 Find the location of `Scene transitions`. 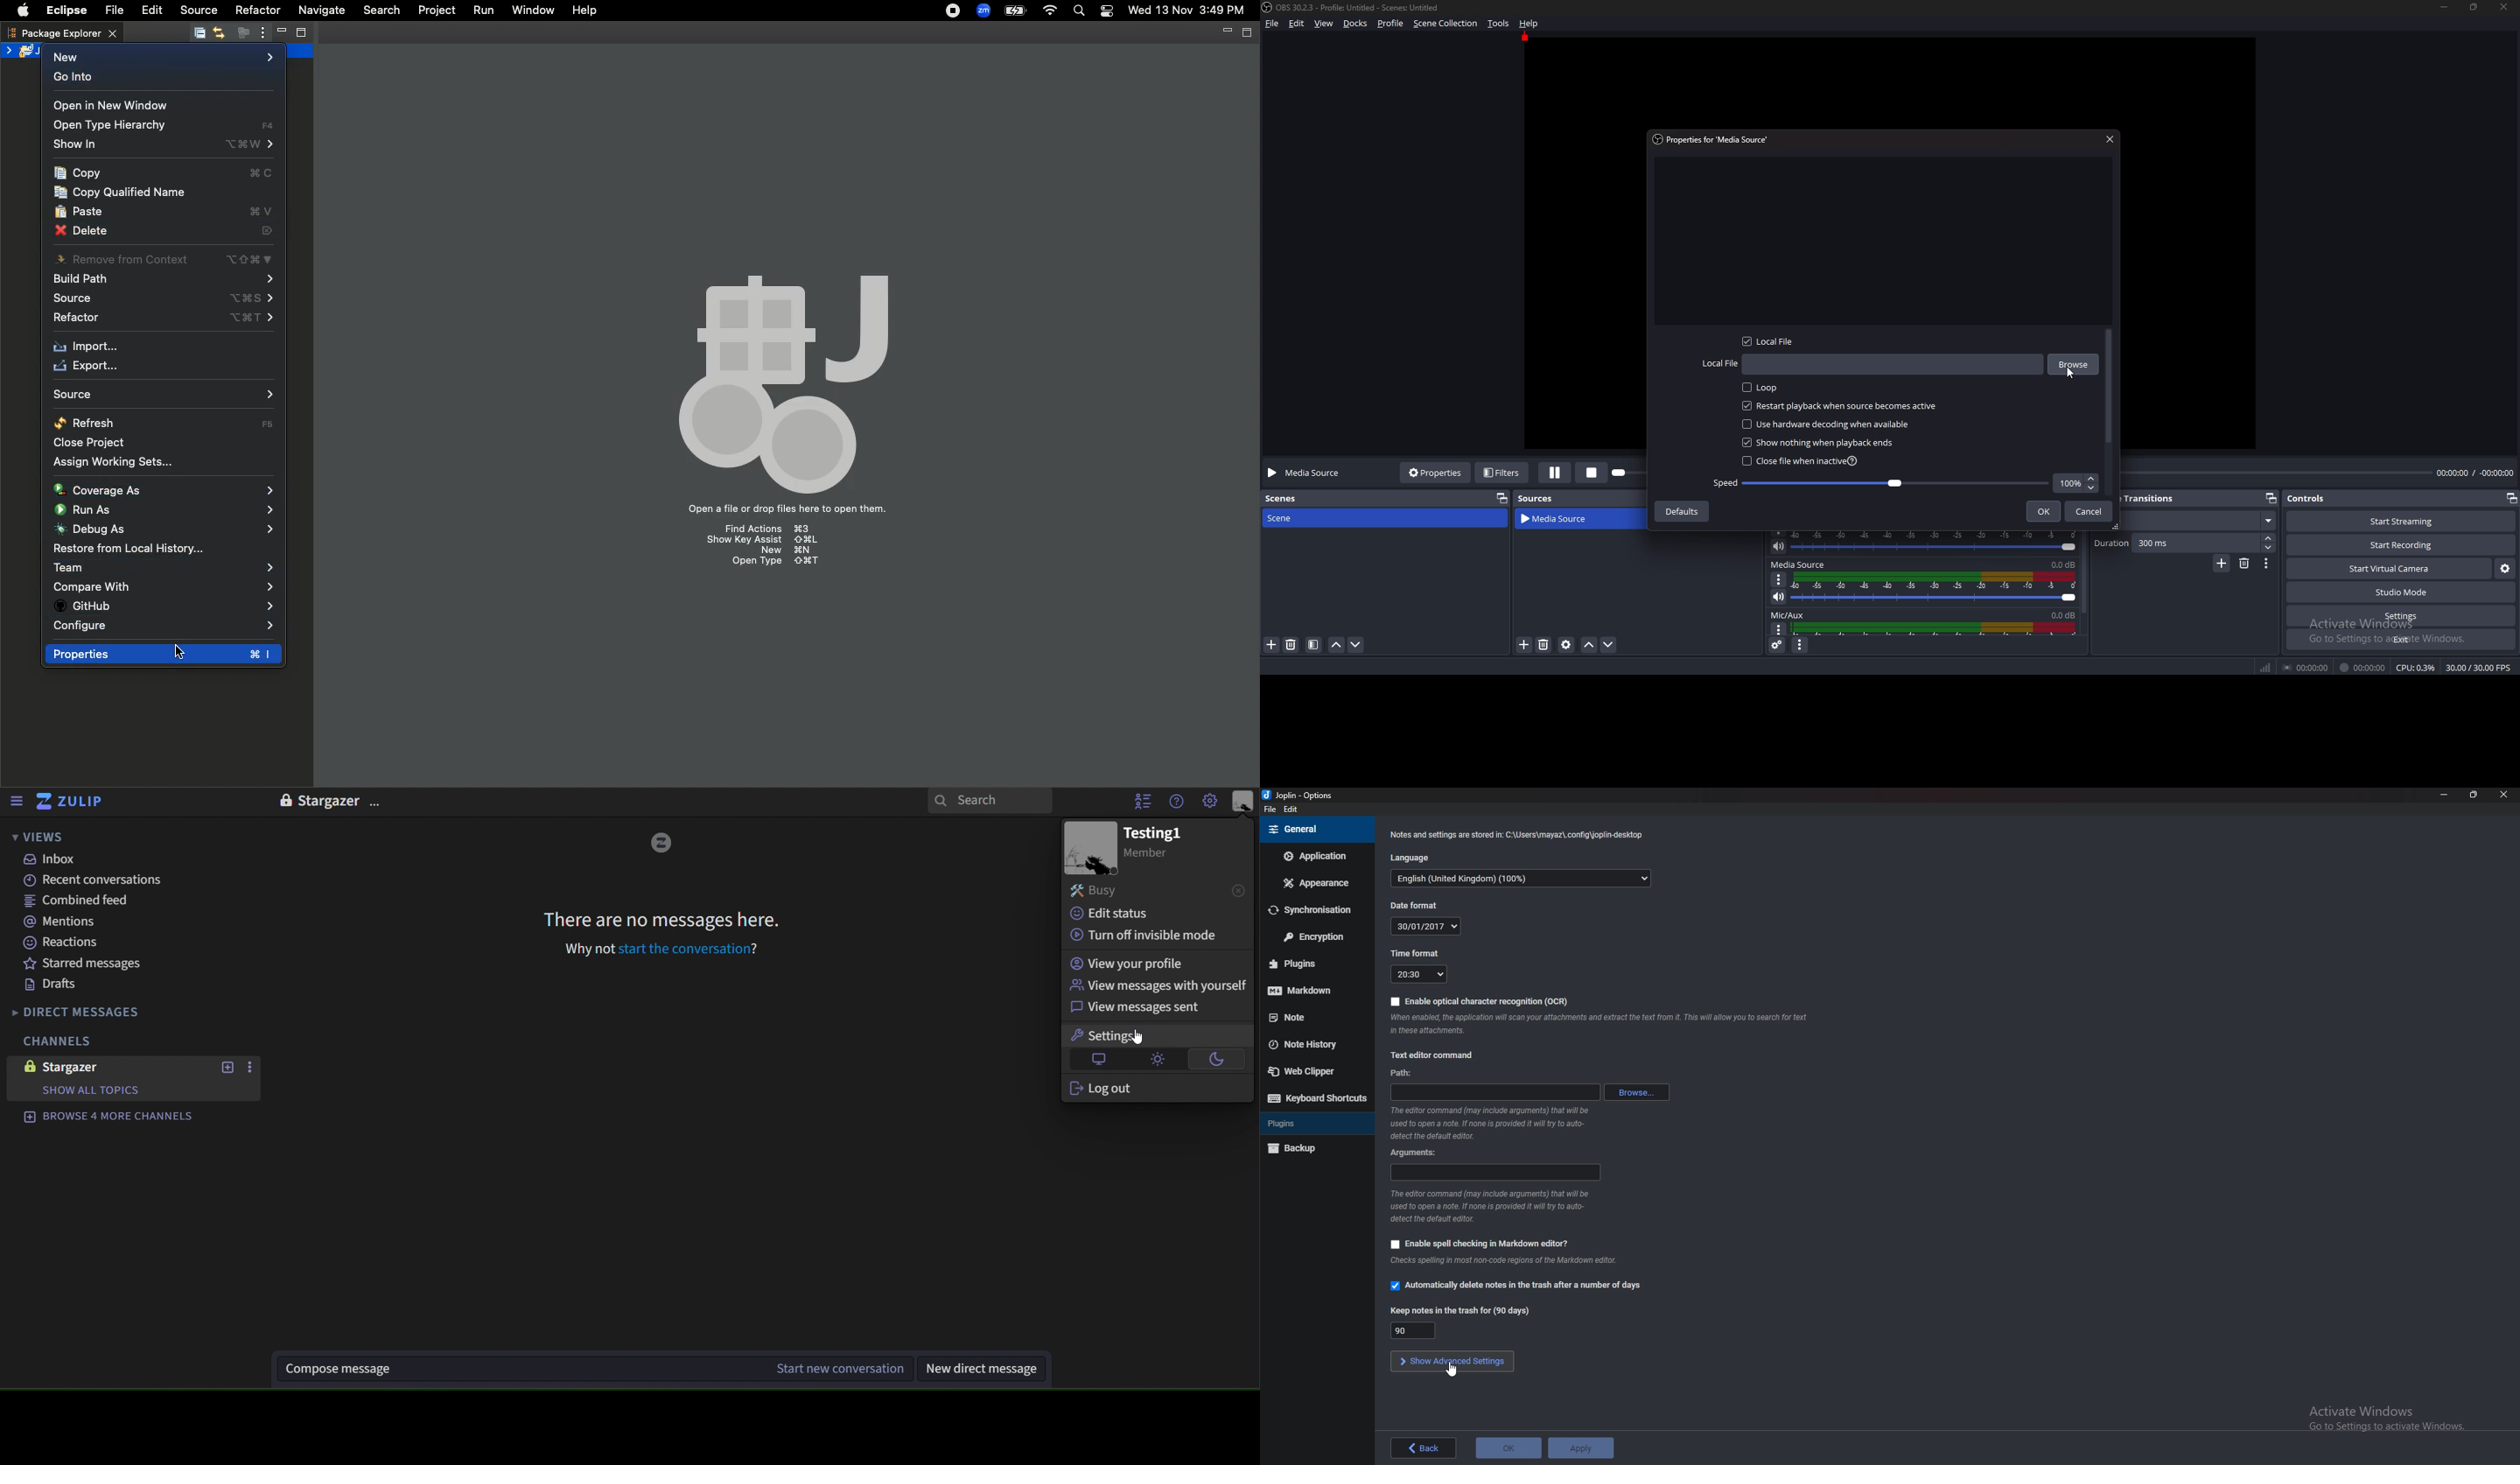

Scene transitions is located at coordinates (2155, 499).